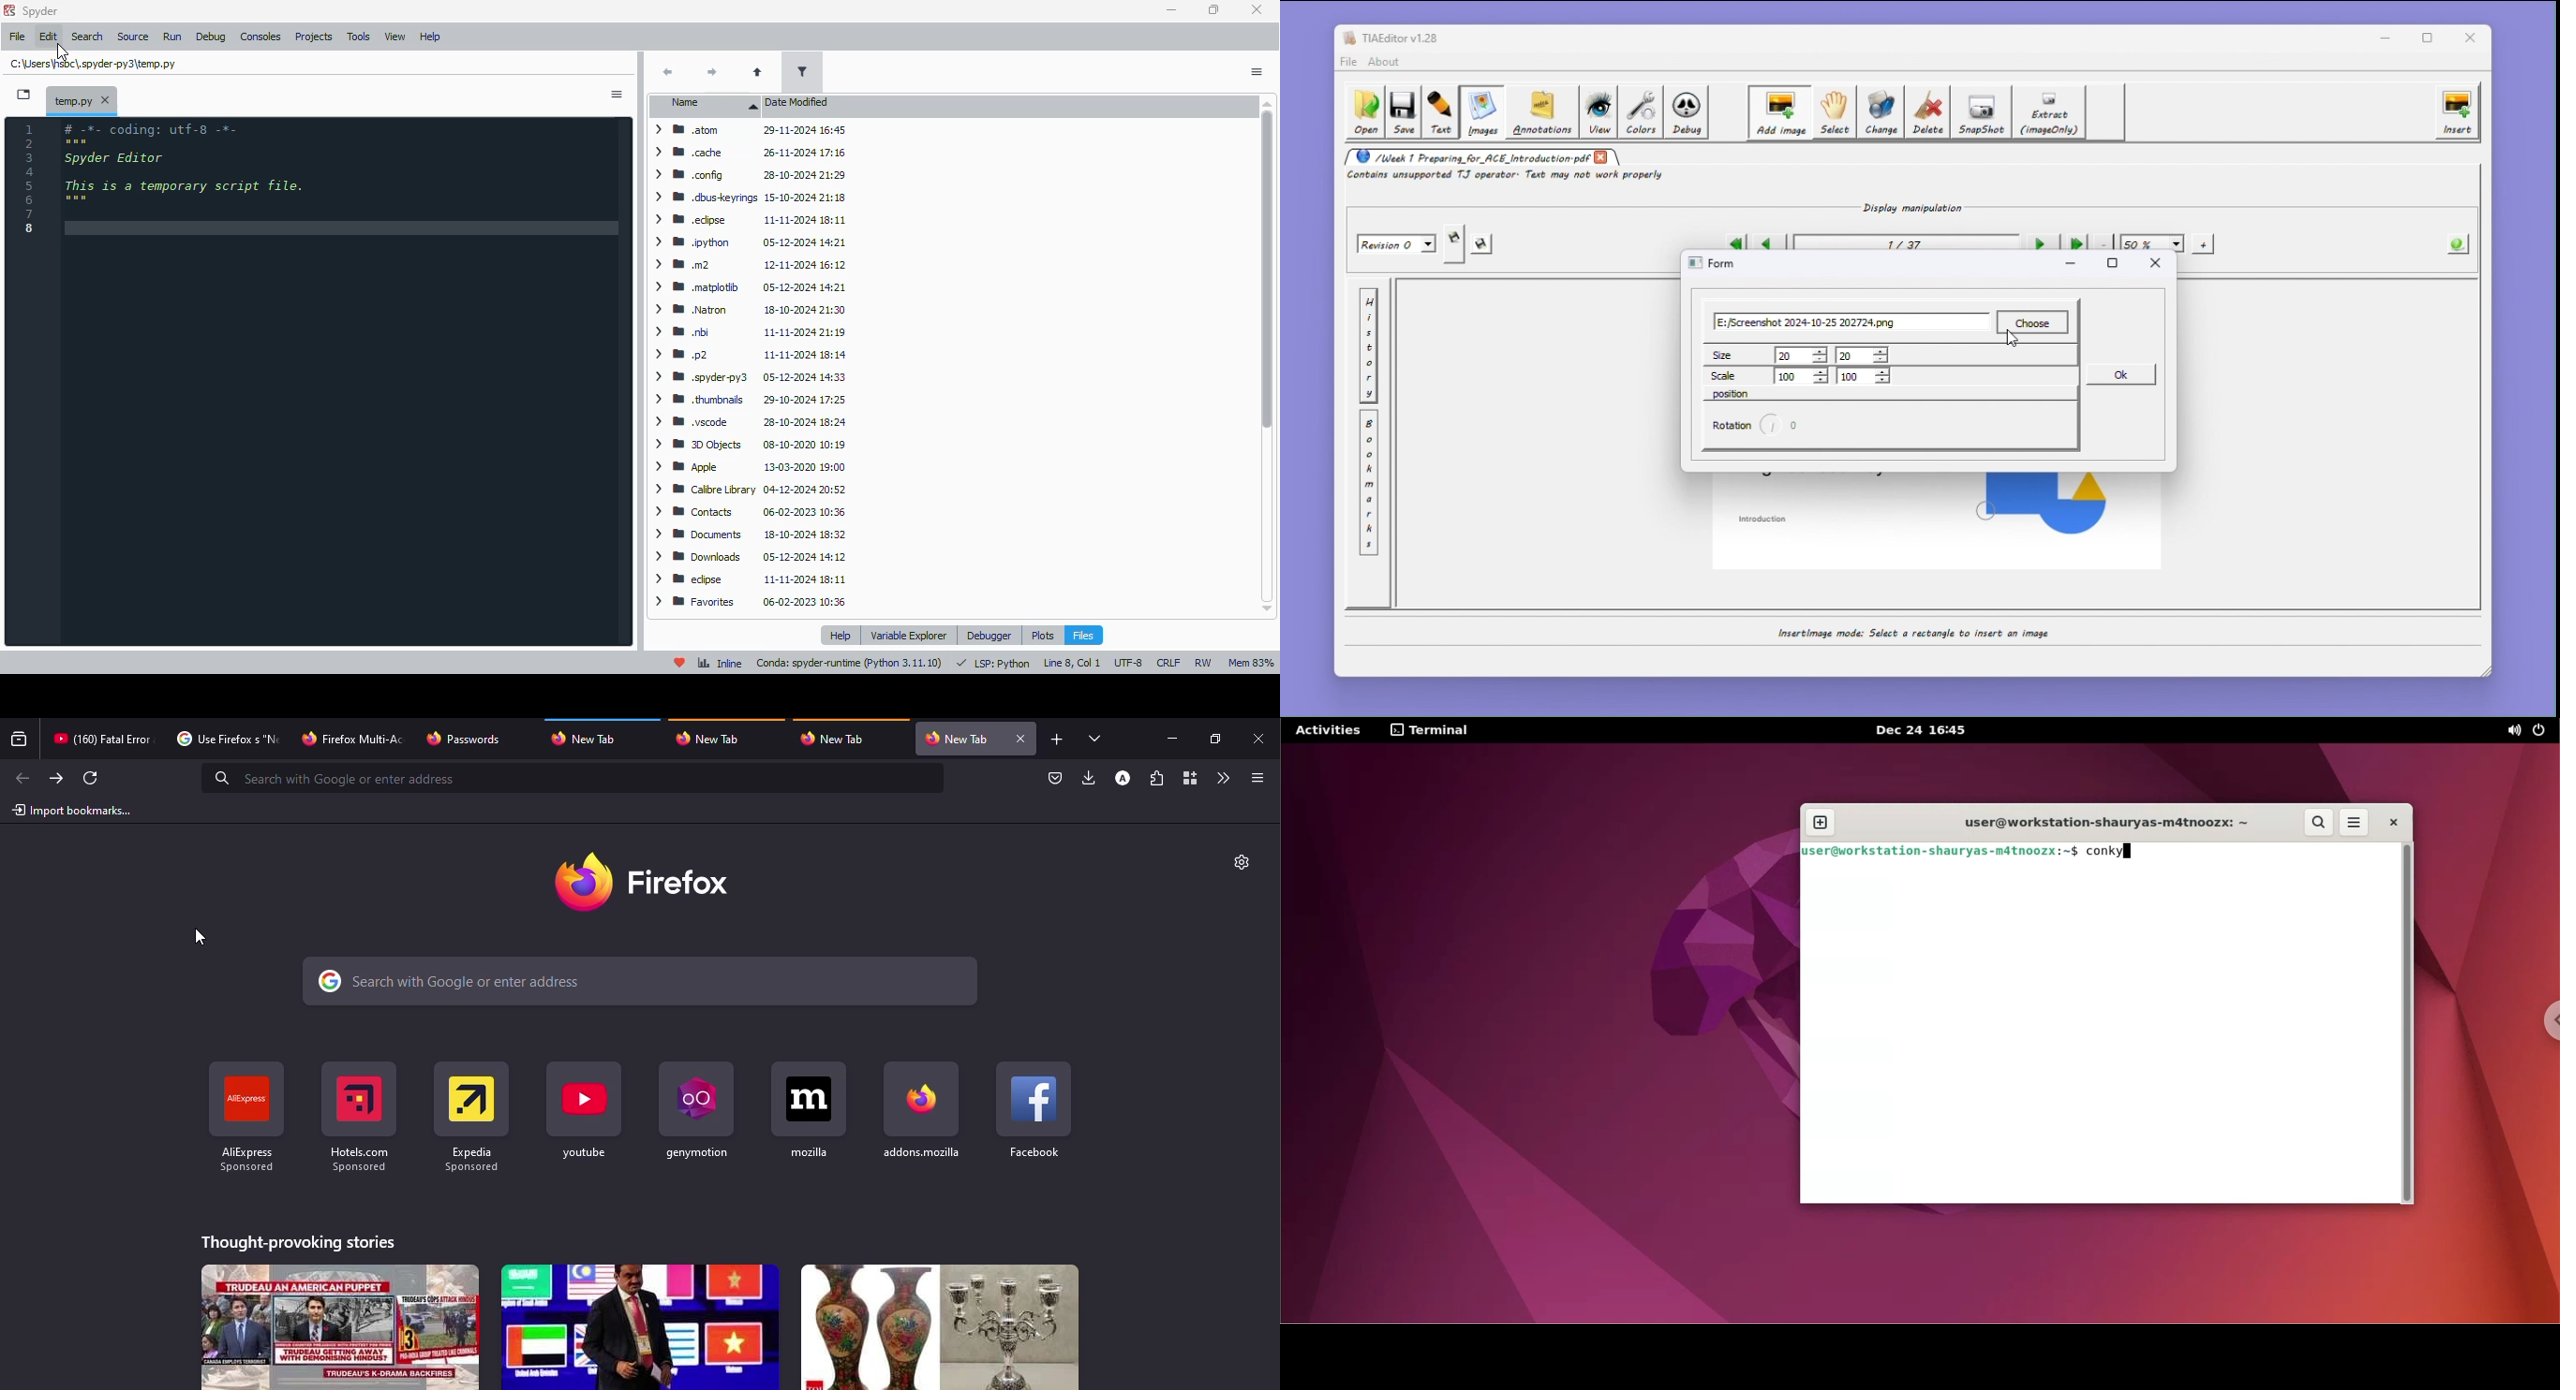 The height and width of the screenshot is (1400, 2576). What do you see at coordinates (587, 740) in the screenshot?
I see `tab` at bounding box center [587, 740].